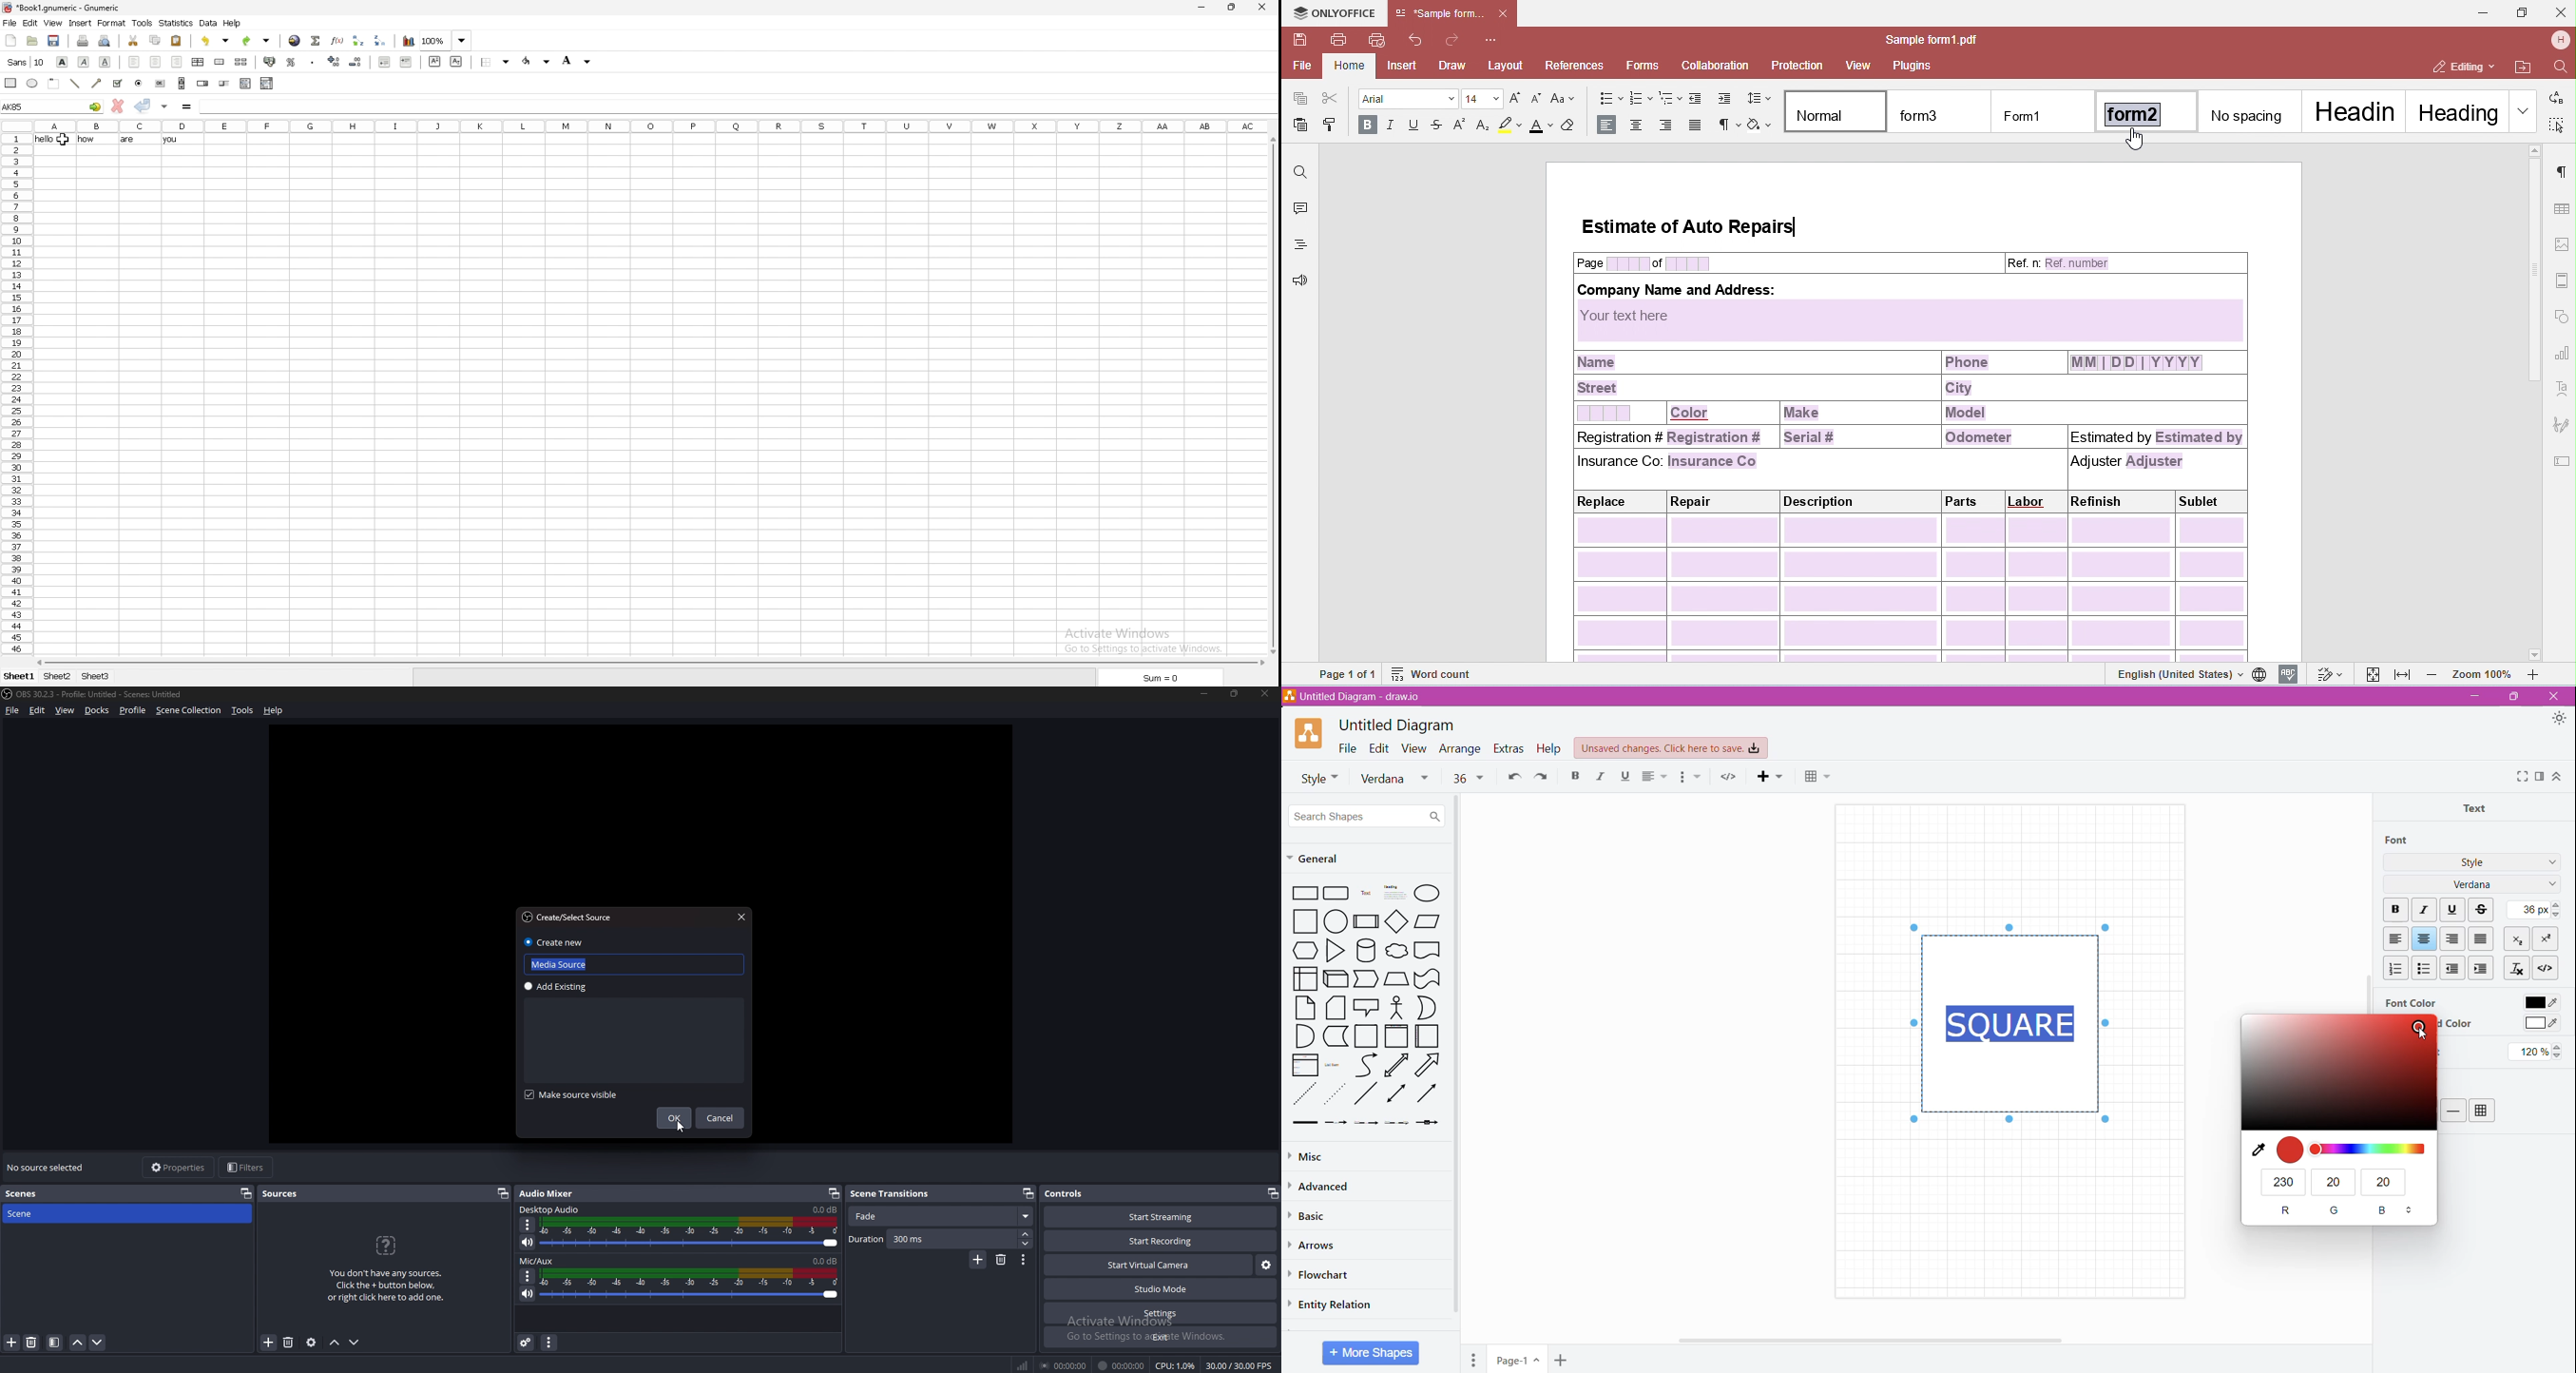 The image size is (2576, 1400). What do you see at coordinates (528, 1276) in the screenshot?
I see `Options` at bounding box center [528, 1276].